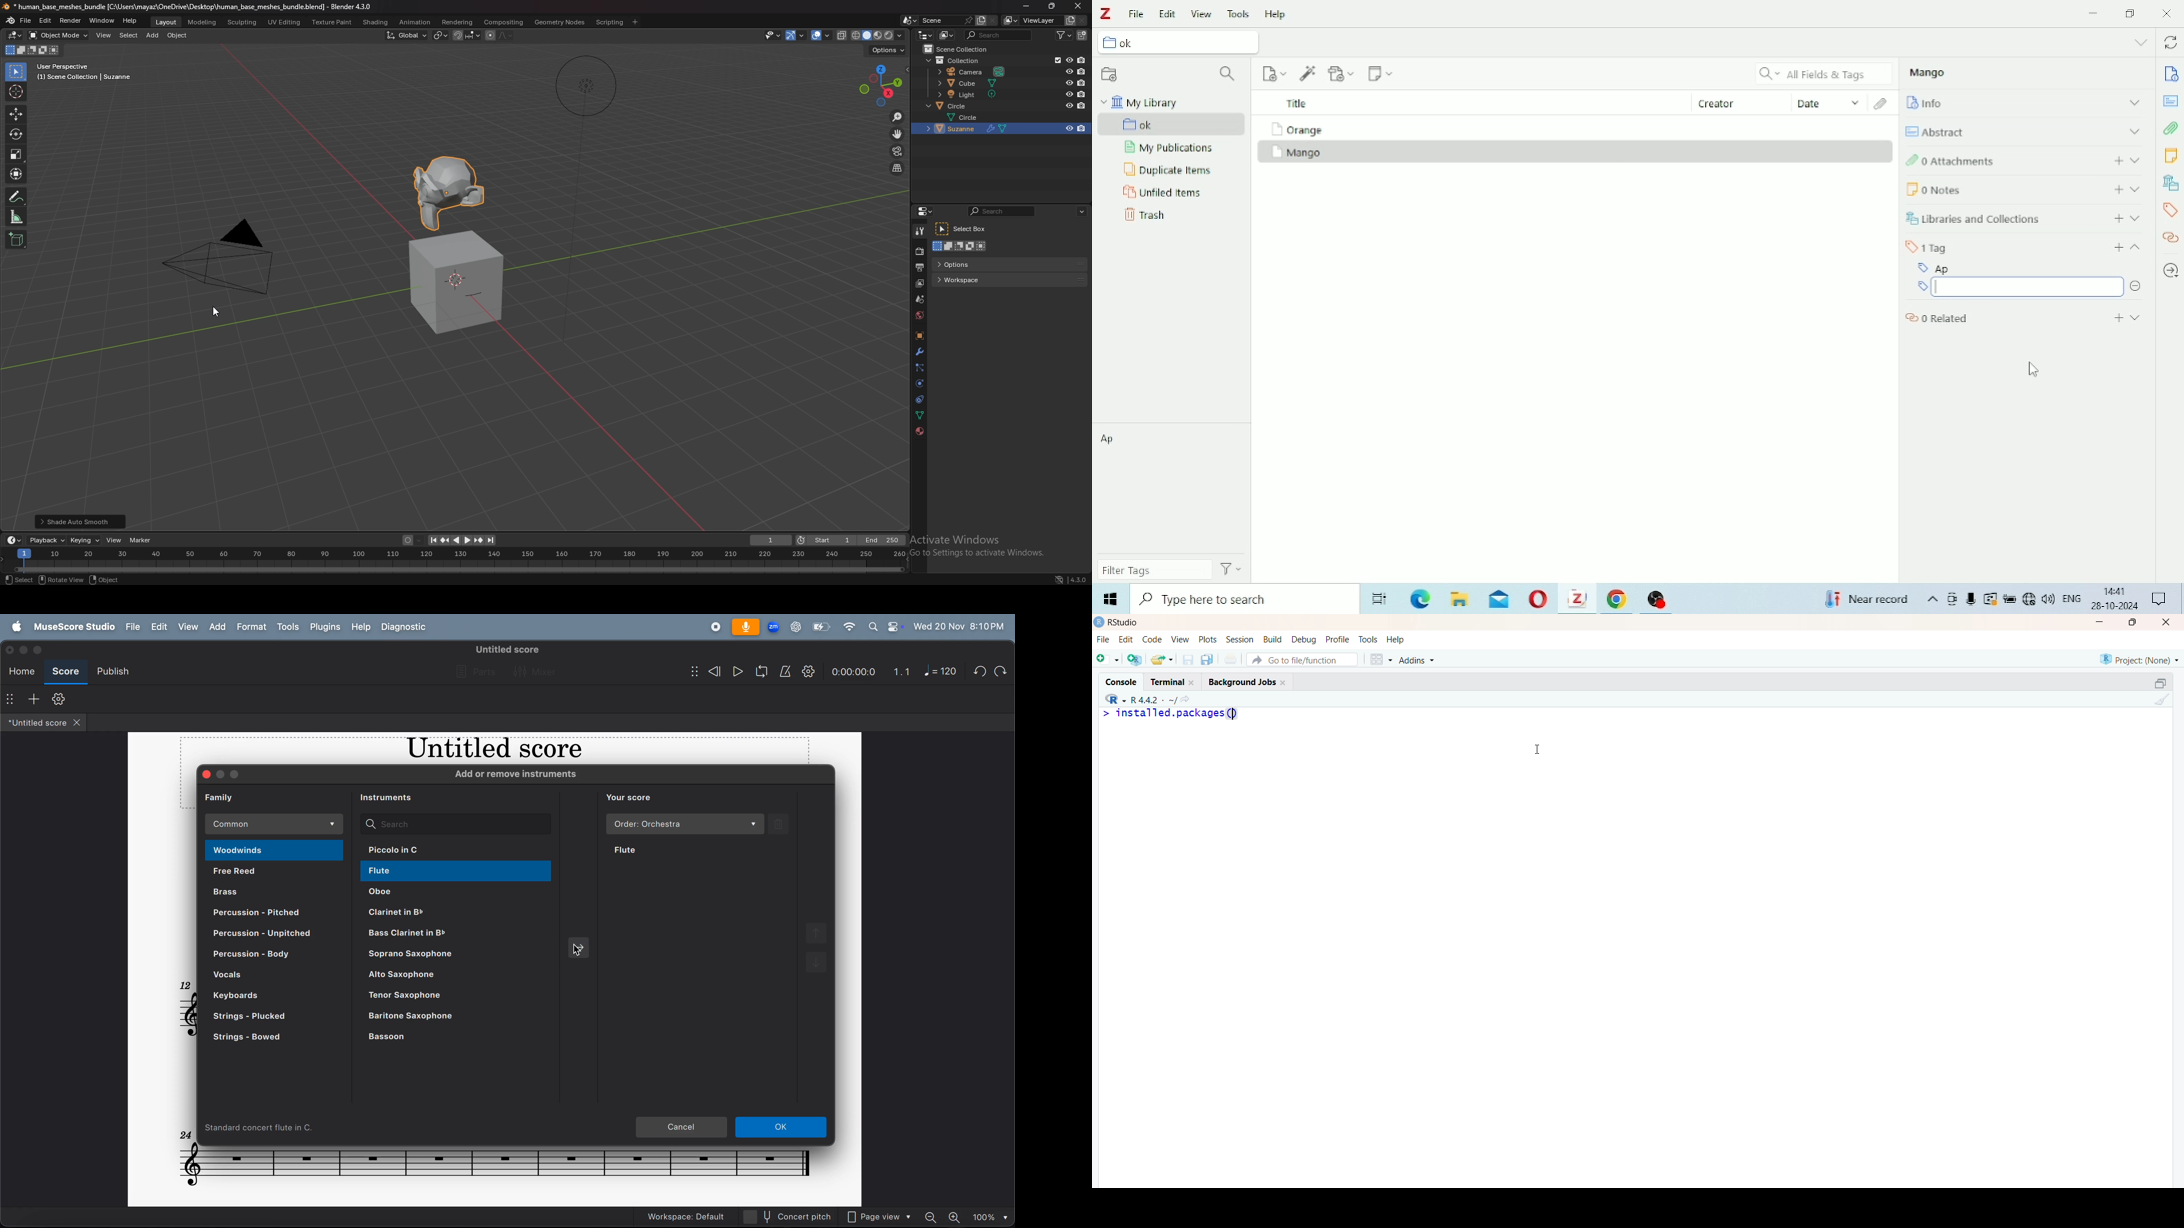  What do you see at coordinates (2118, 608) in the screenshot?
I see `26-10-2024` at bounding box center [2118, 608].